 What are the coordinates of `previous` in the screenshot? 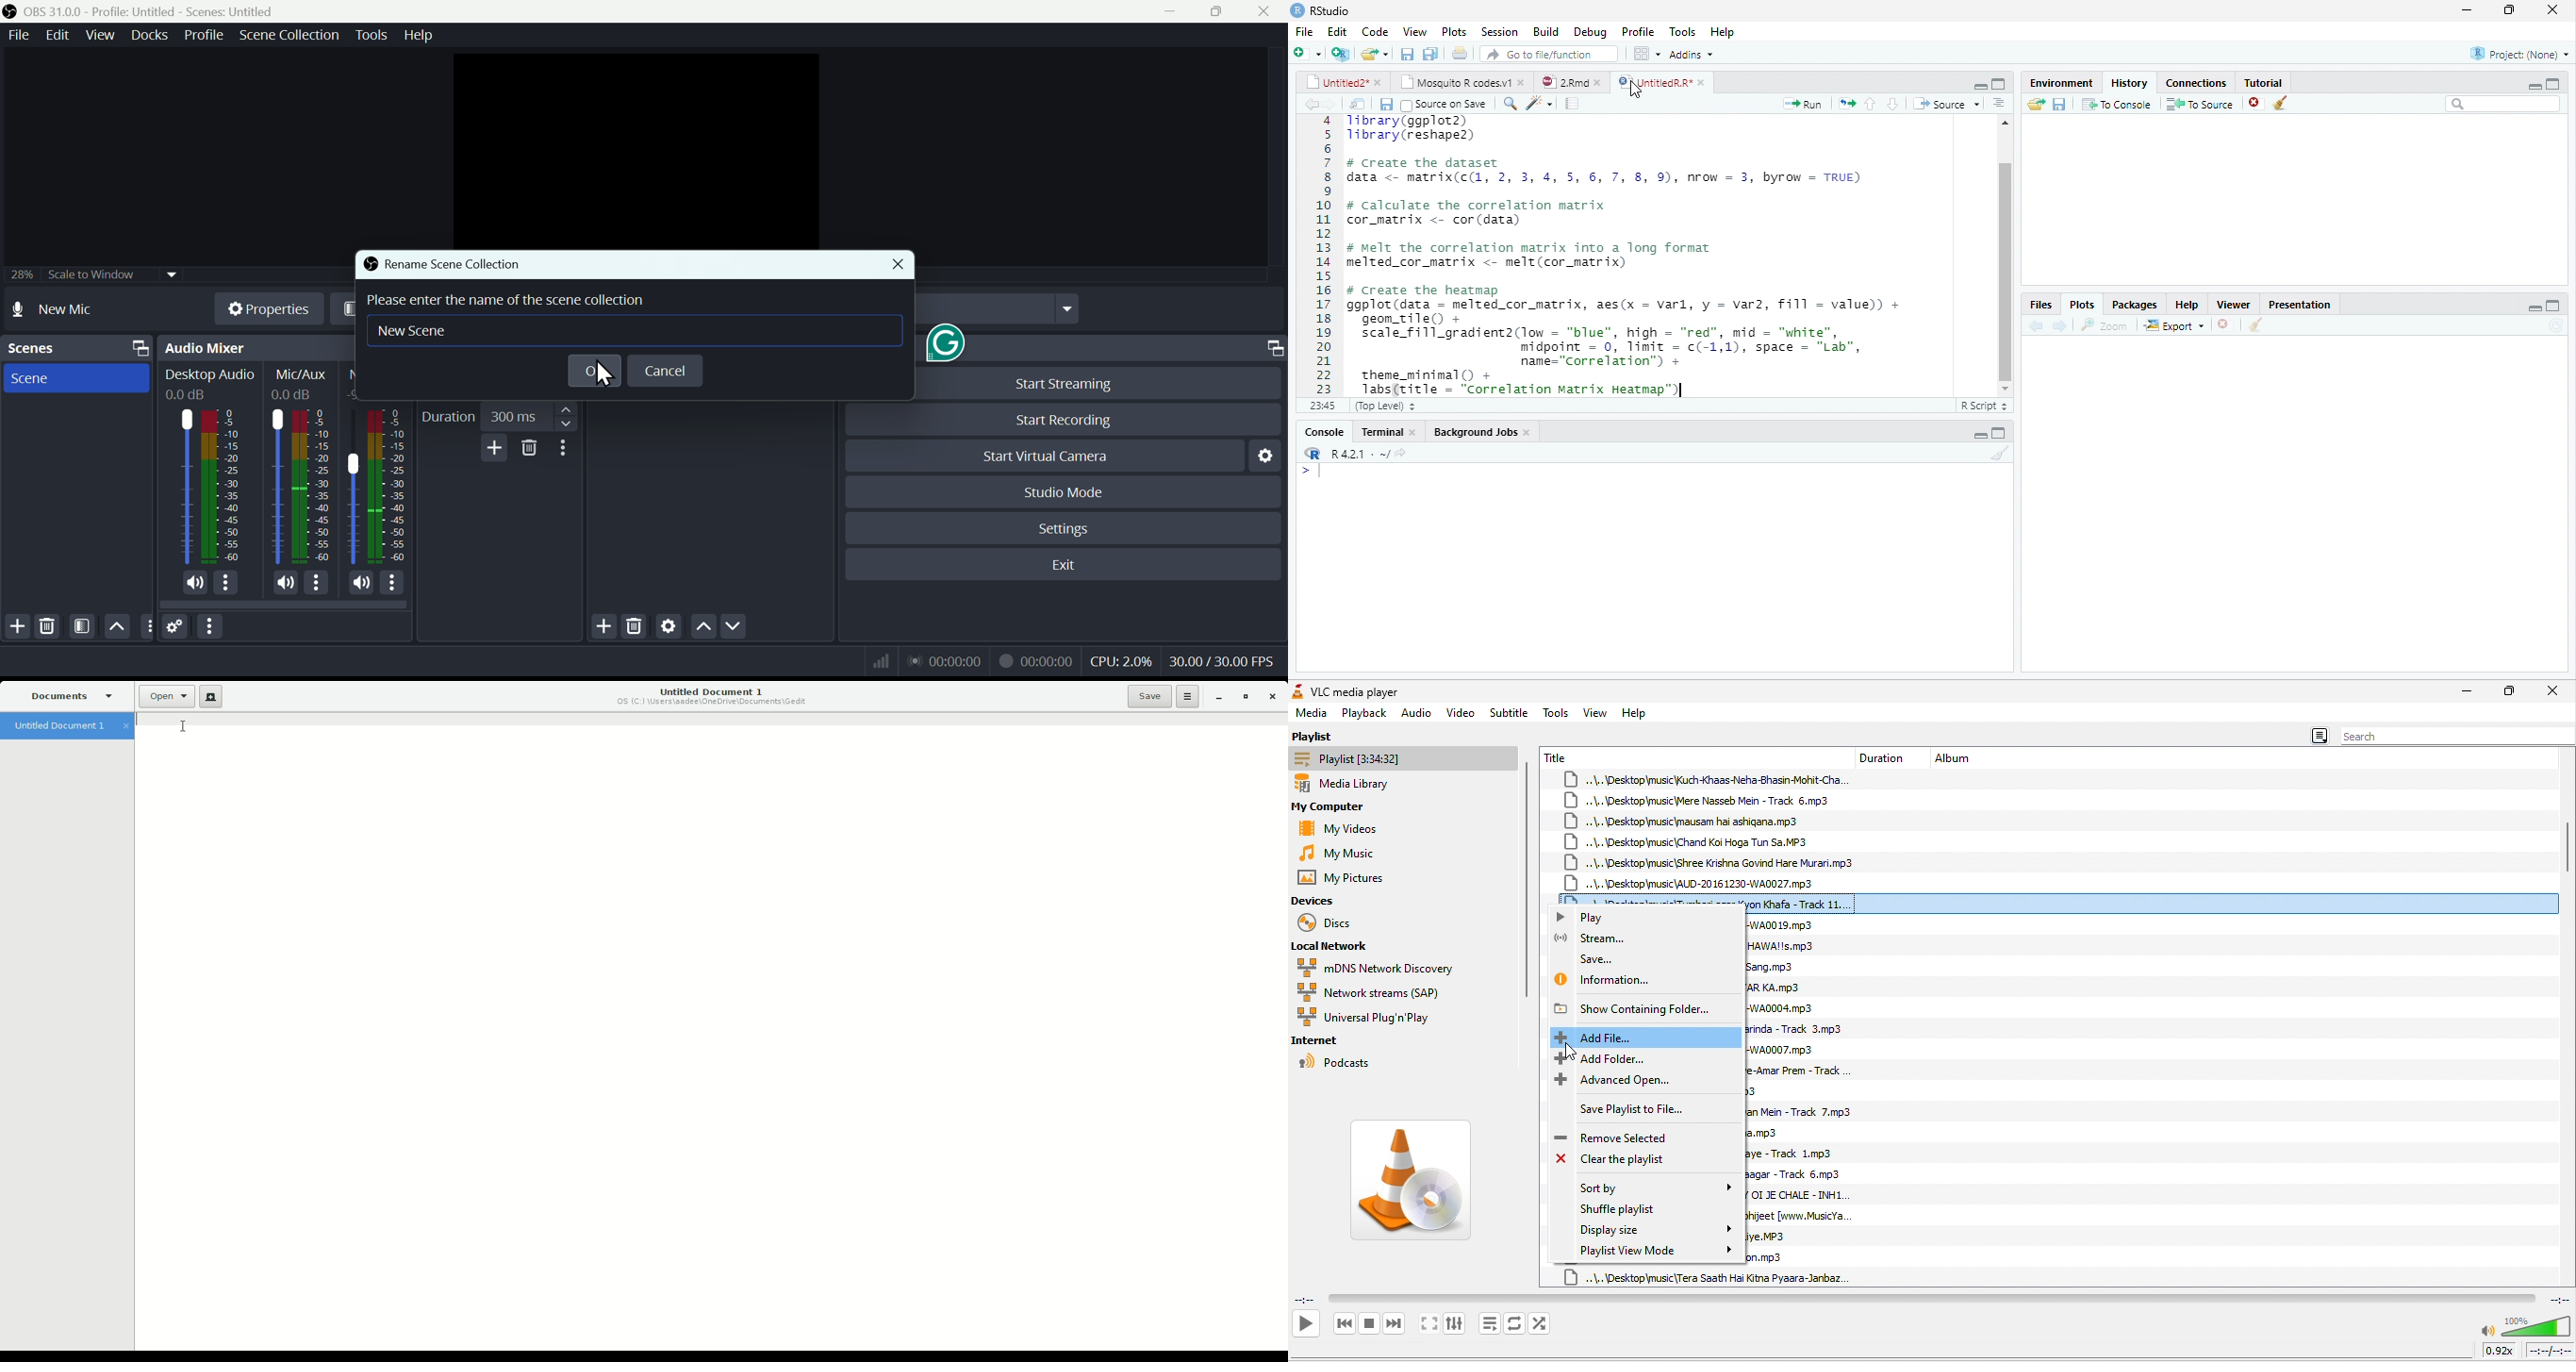 It's located at (2039, 325).